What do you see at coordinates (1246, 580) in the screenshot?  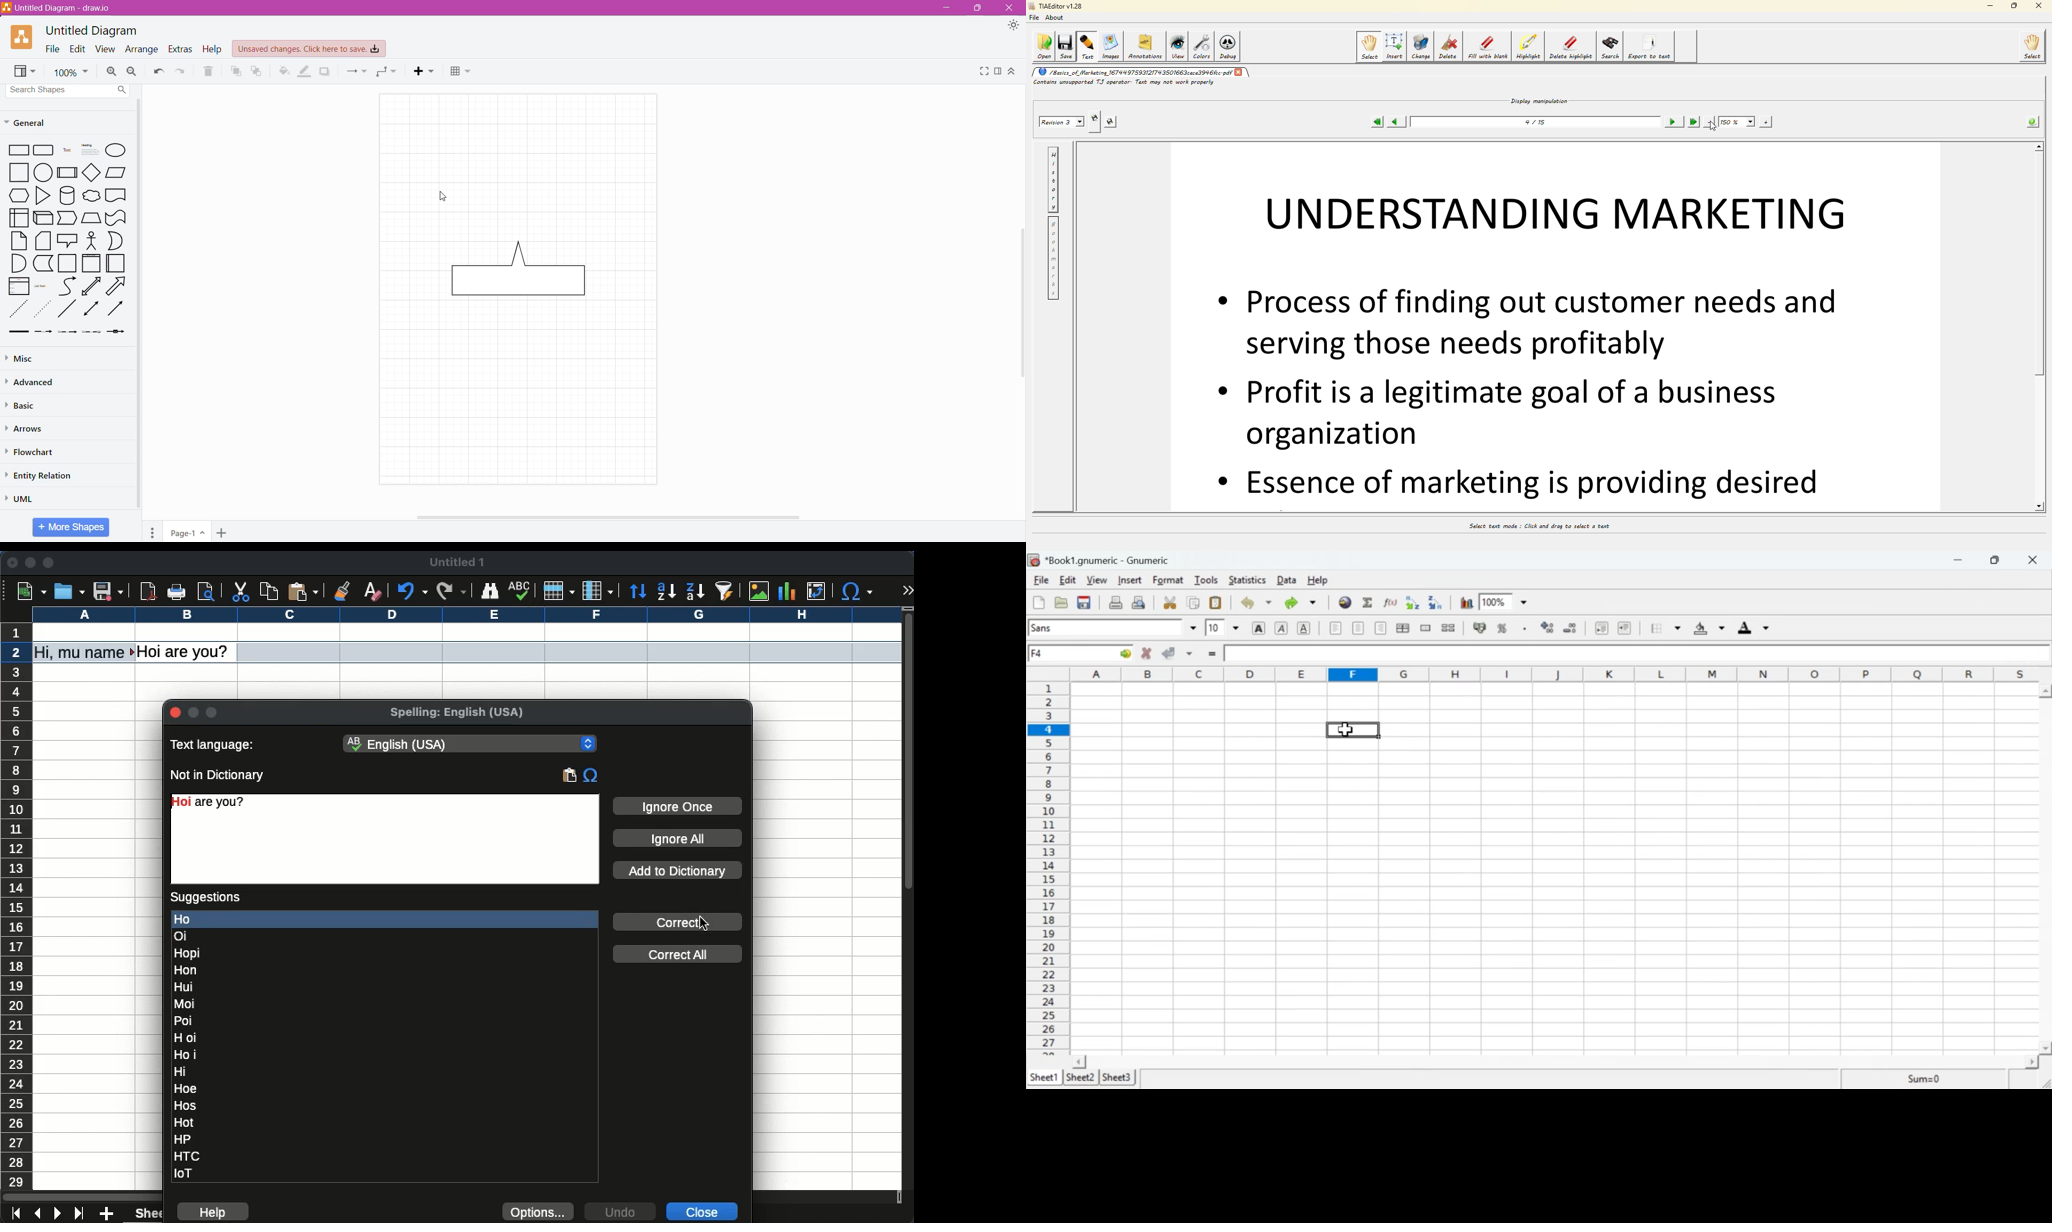 I see `Statistics` at bounding box center [1246, 580].